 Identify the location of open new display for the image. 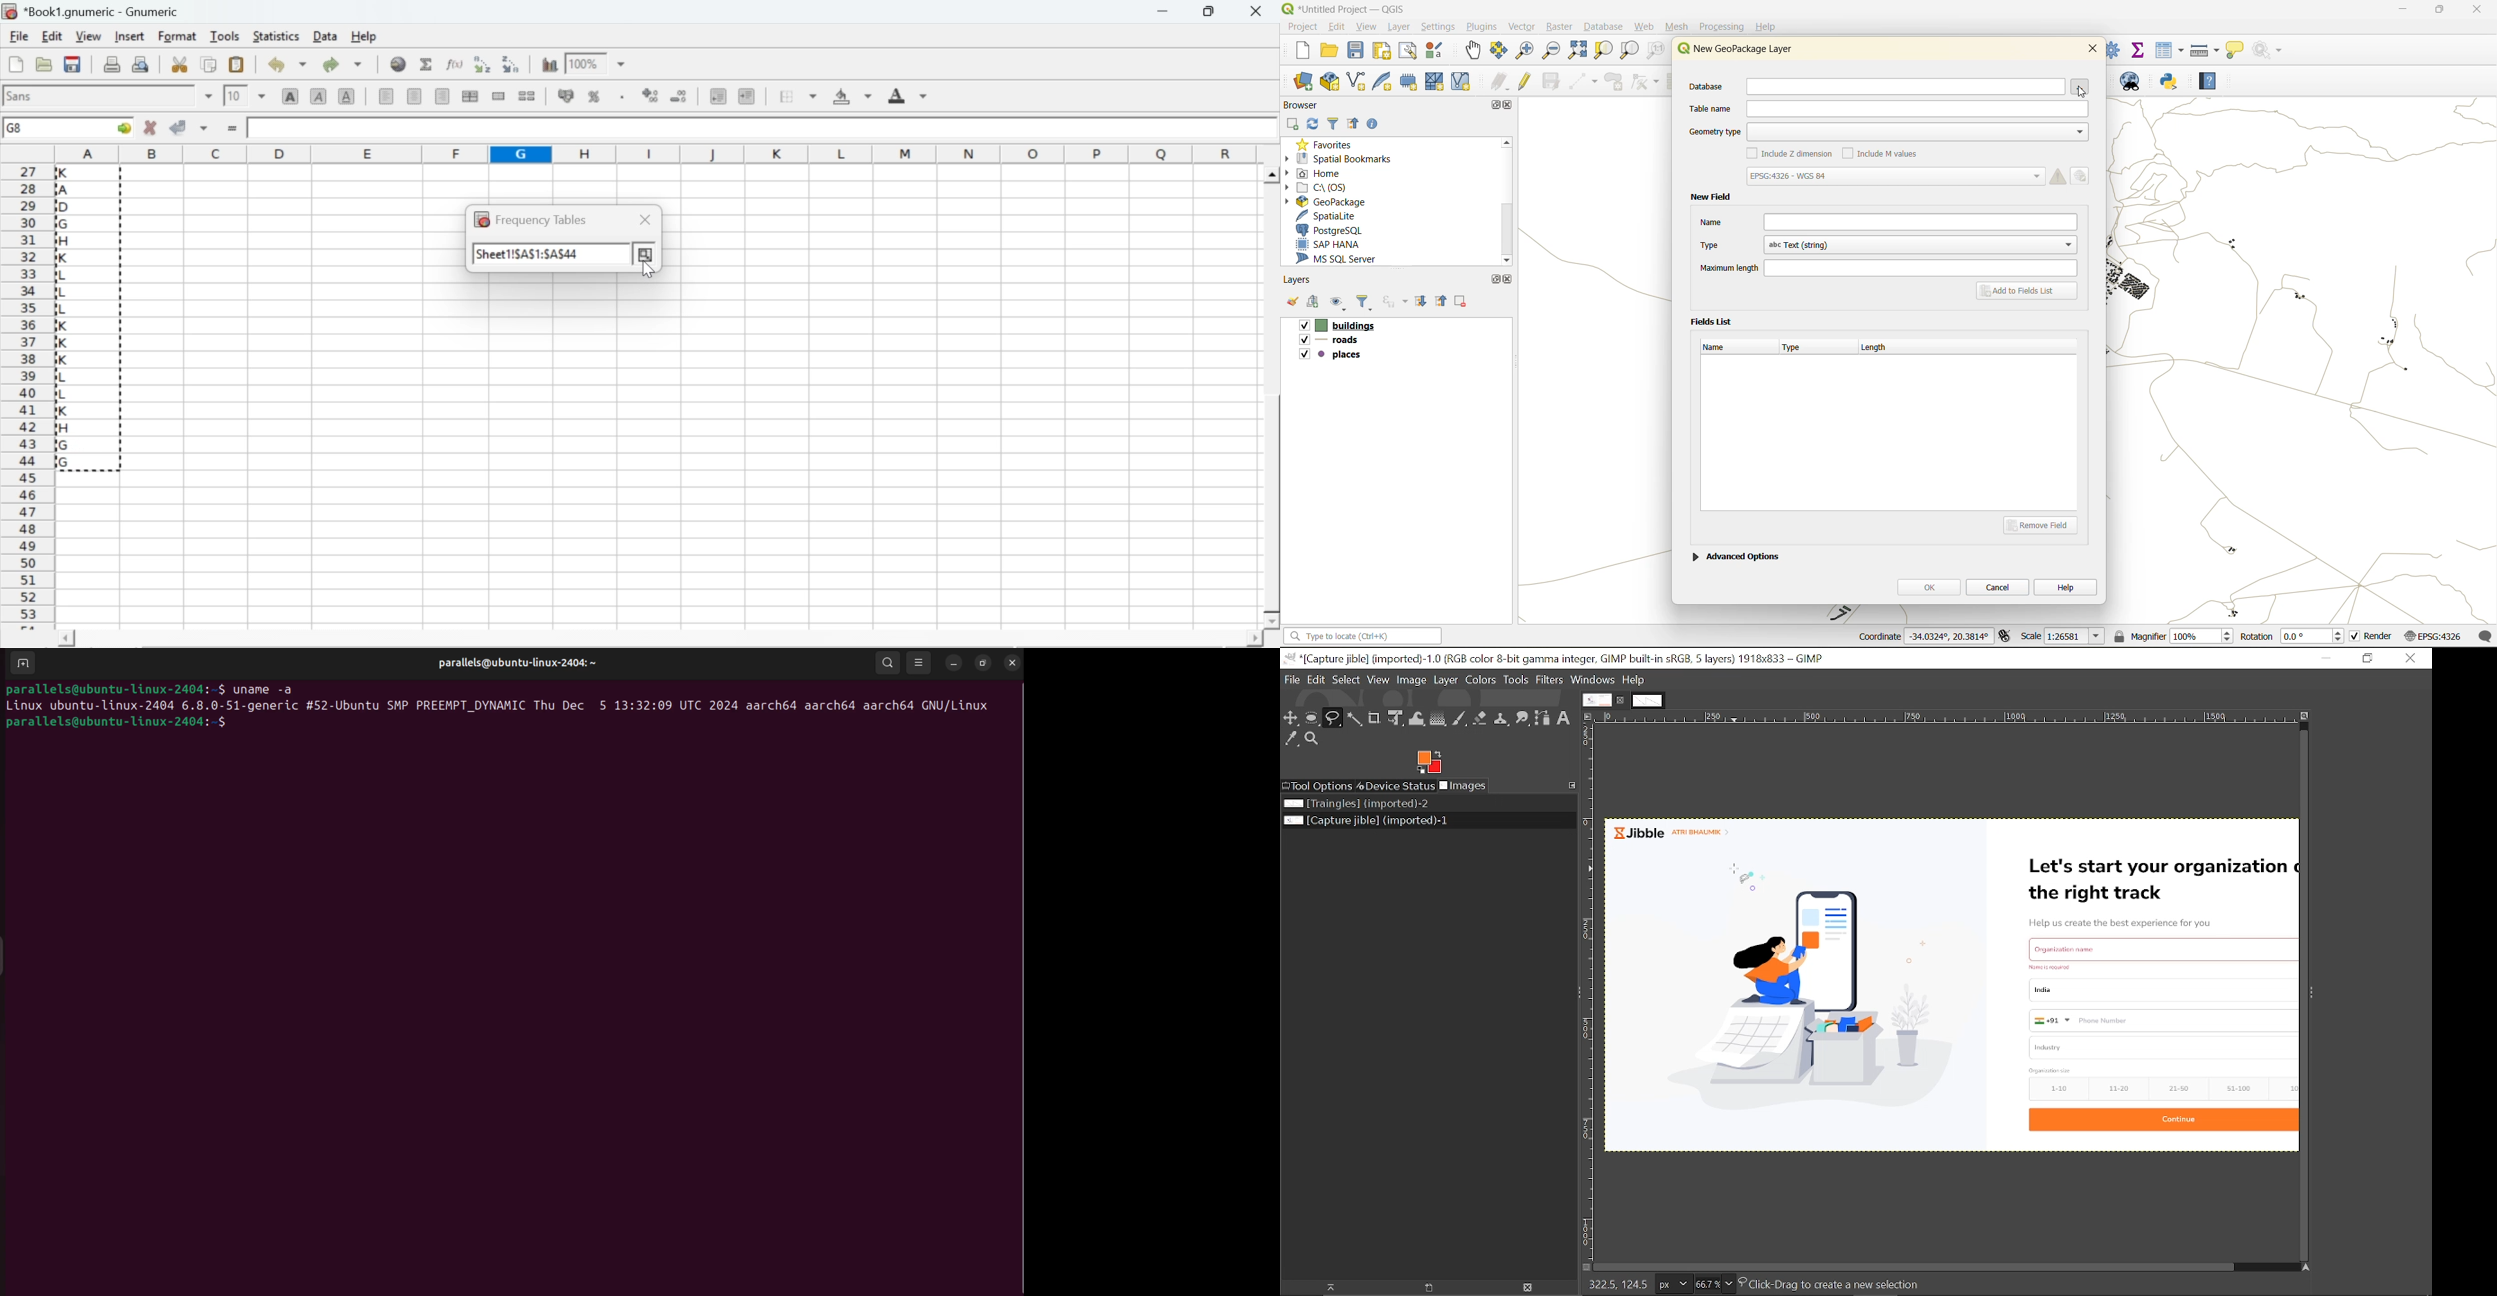
(1424, 1288).